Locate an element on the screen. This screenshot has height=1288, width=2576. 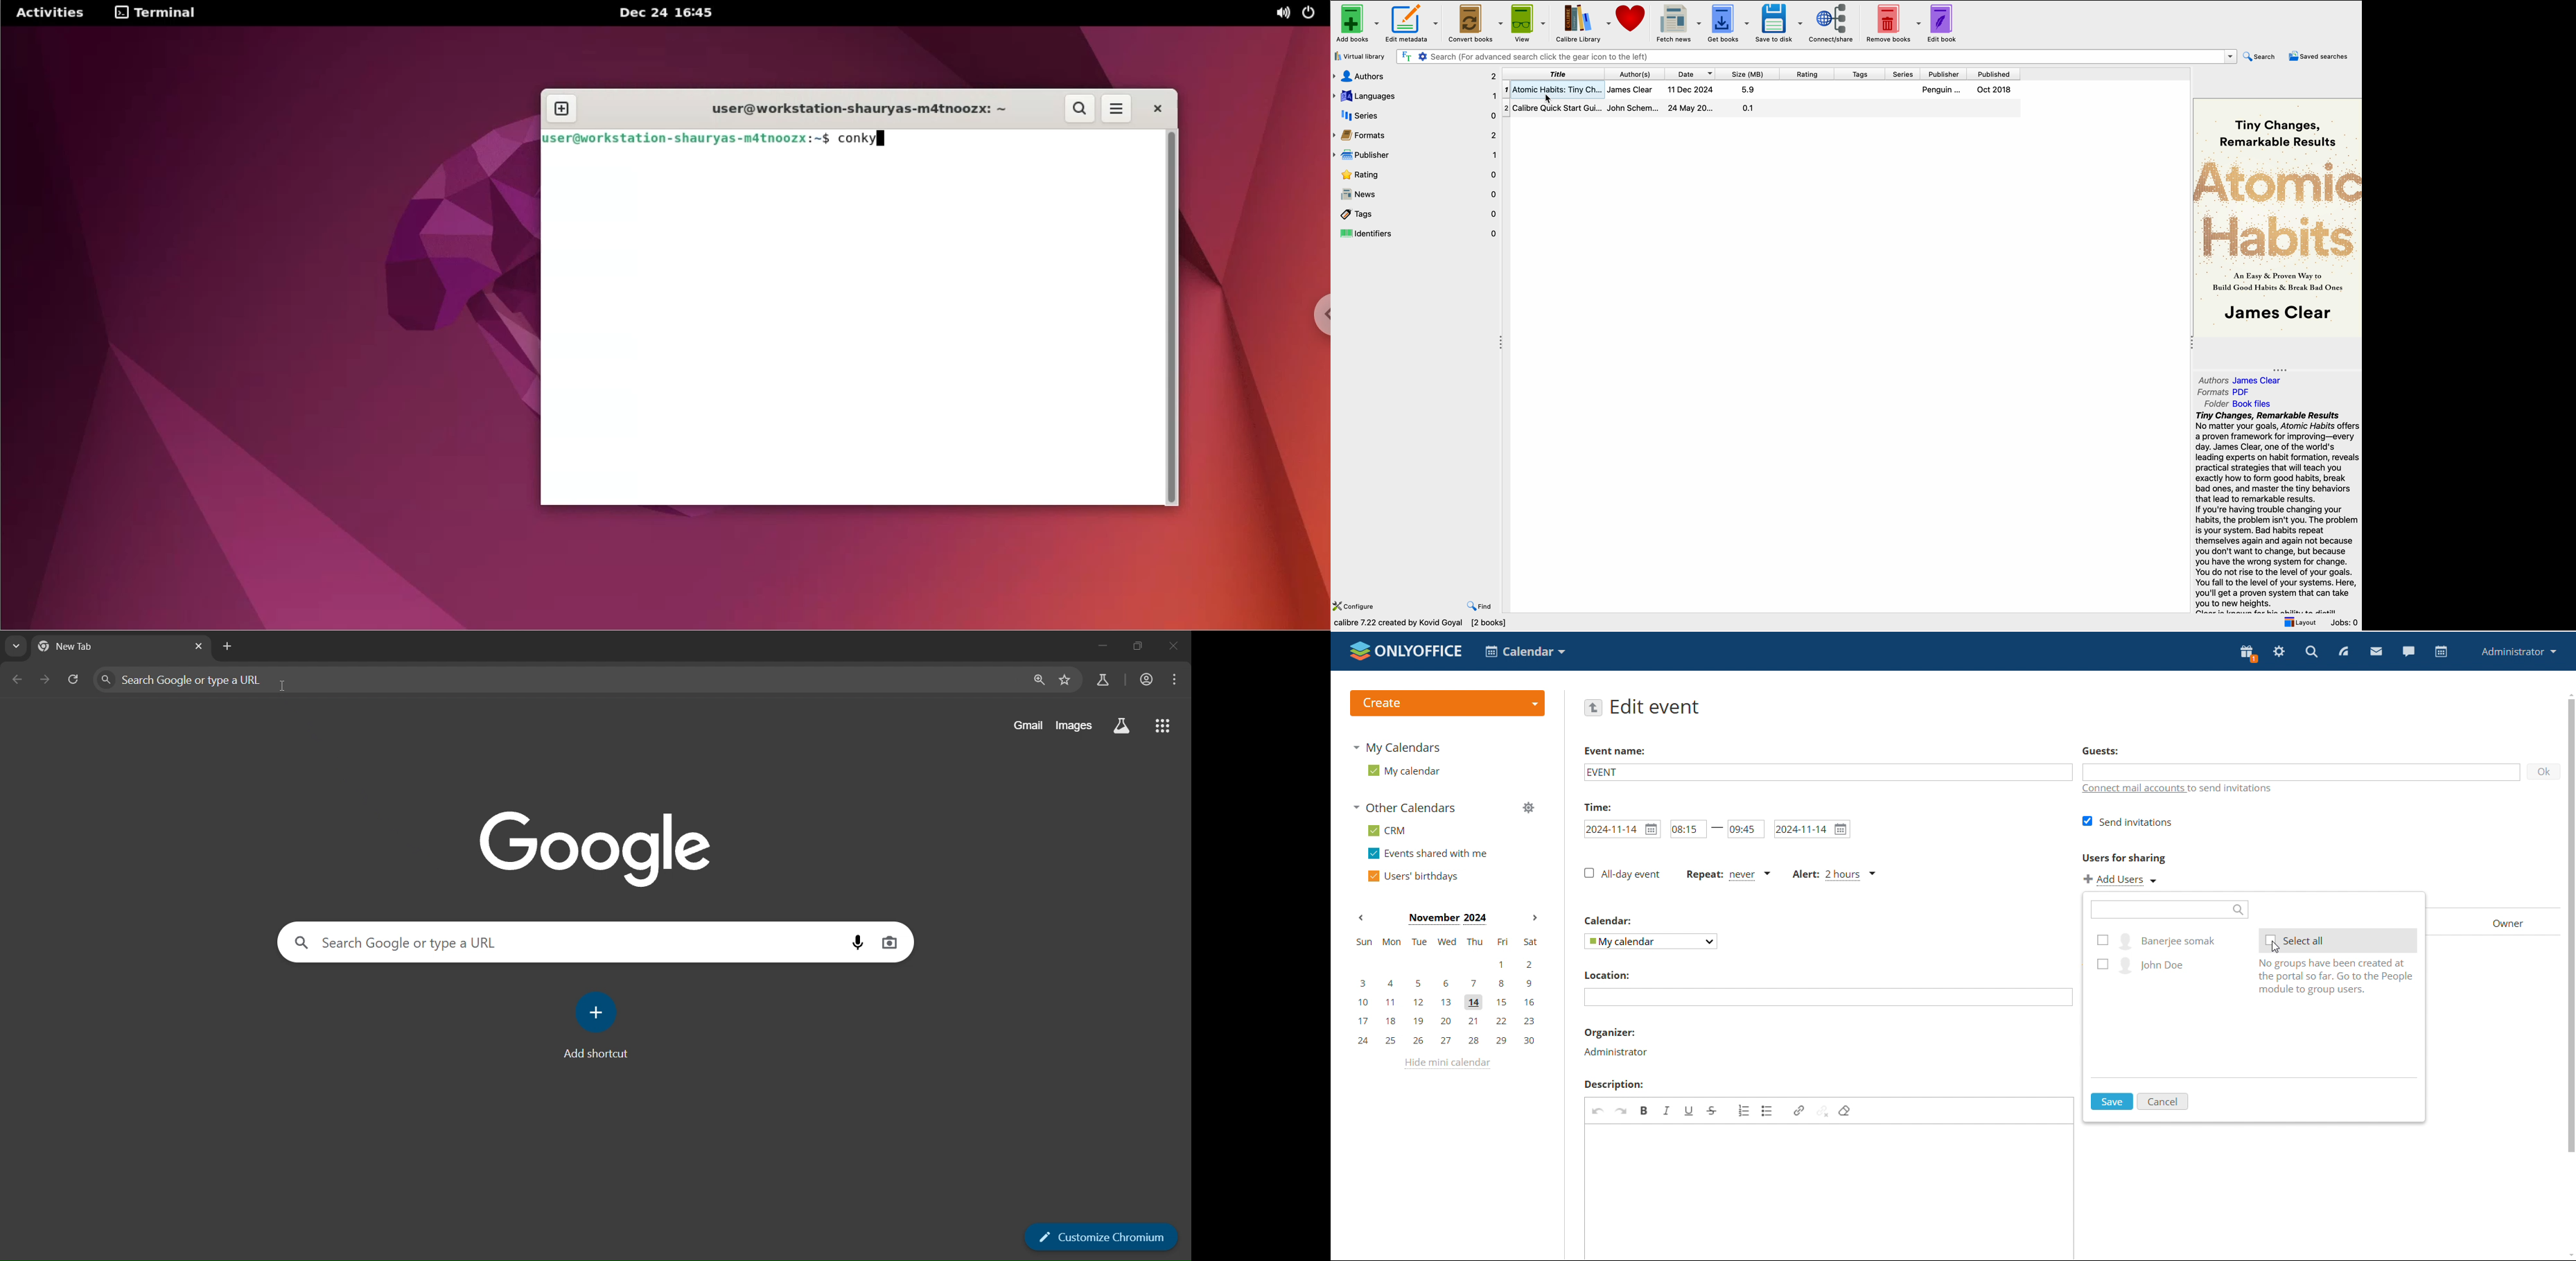
tags is located at coordinates (1861, 74).